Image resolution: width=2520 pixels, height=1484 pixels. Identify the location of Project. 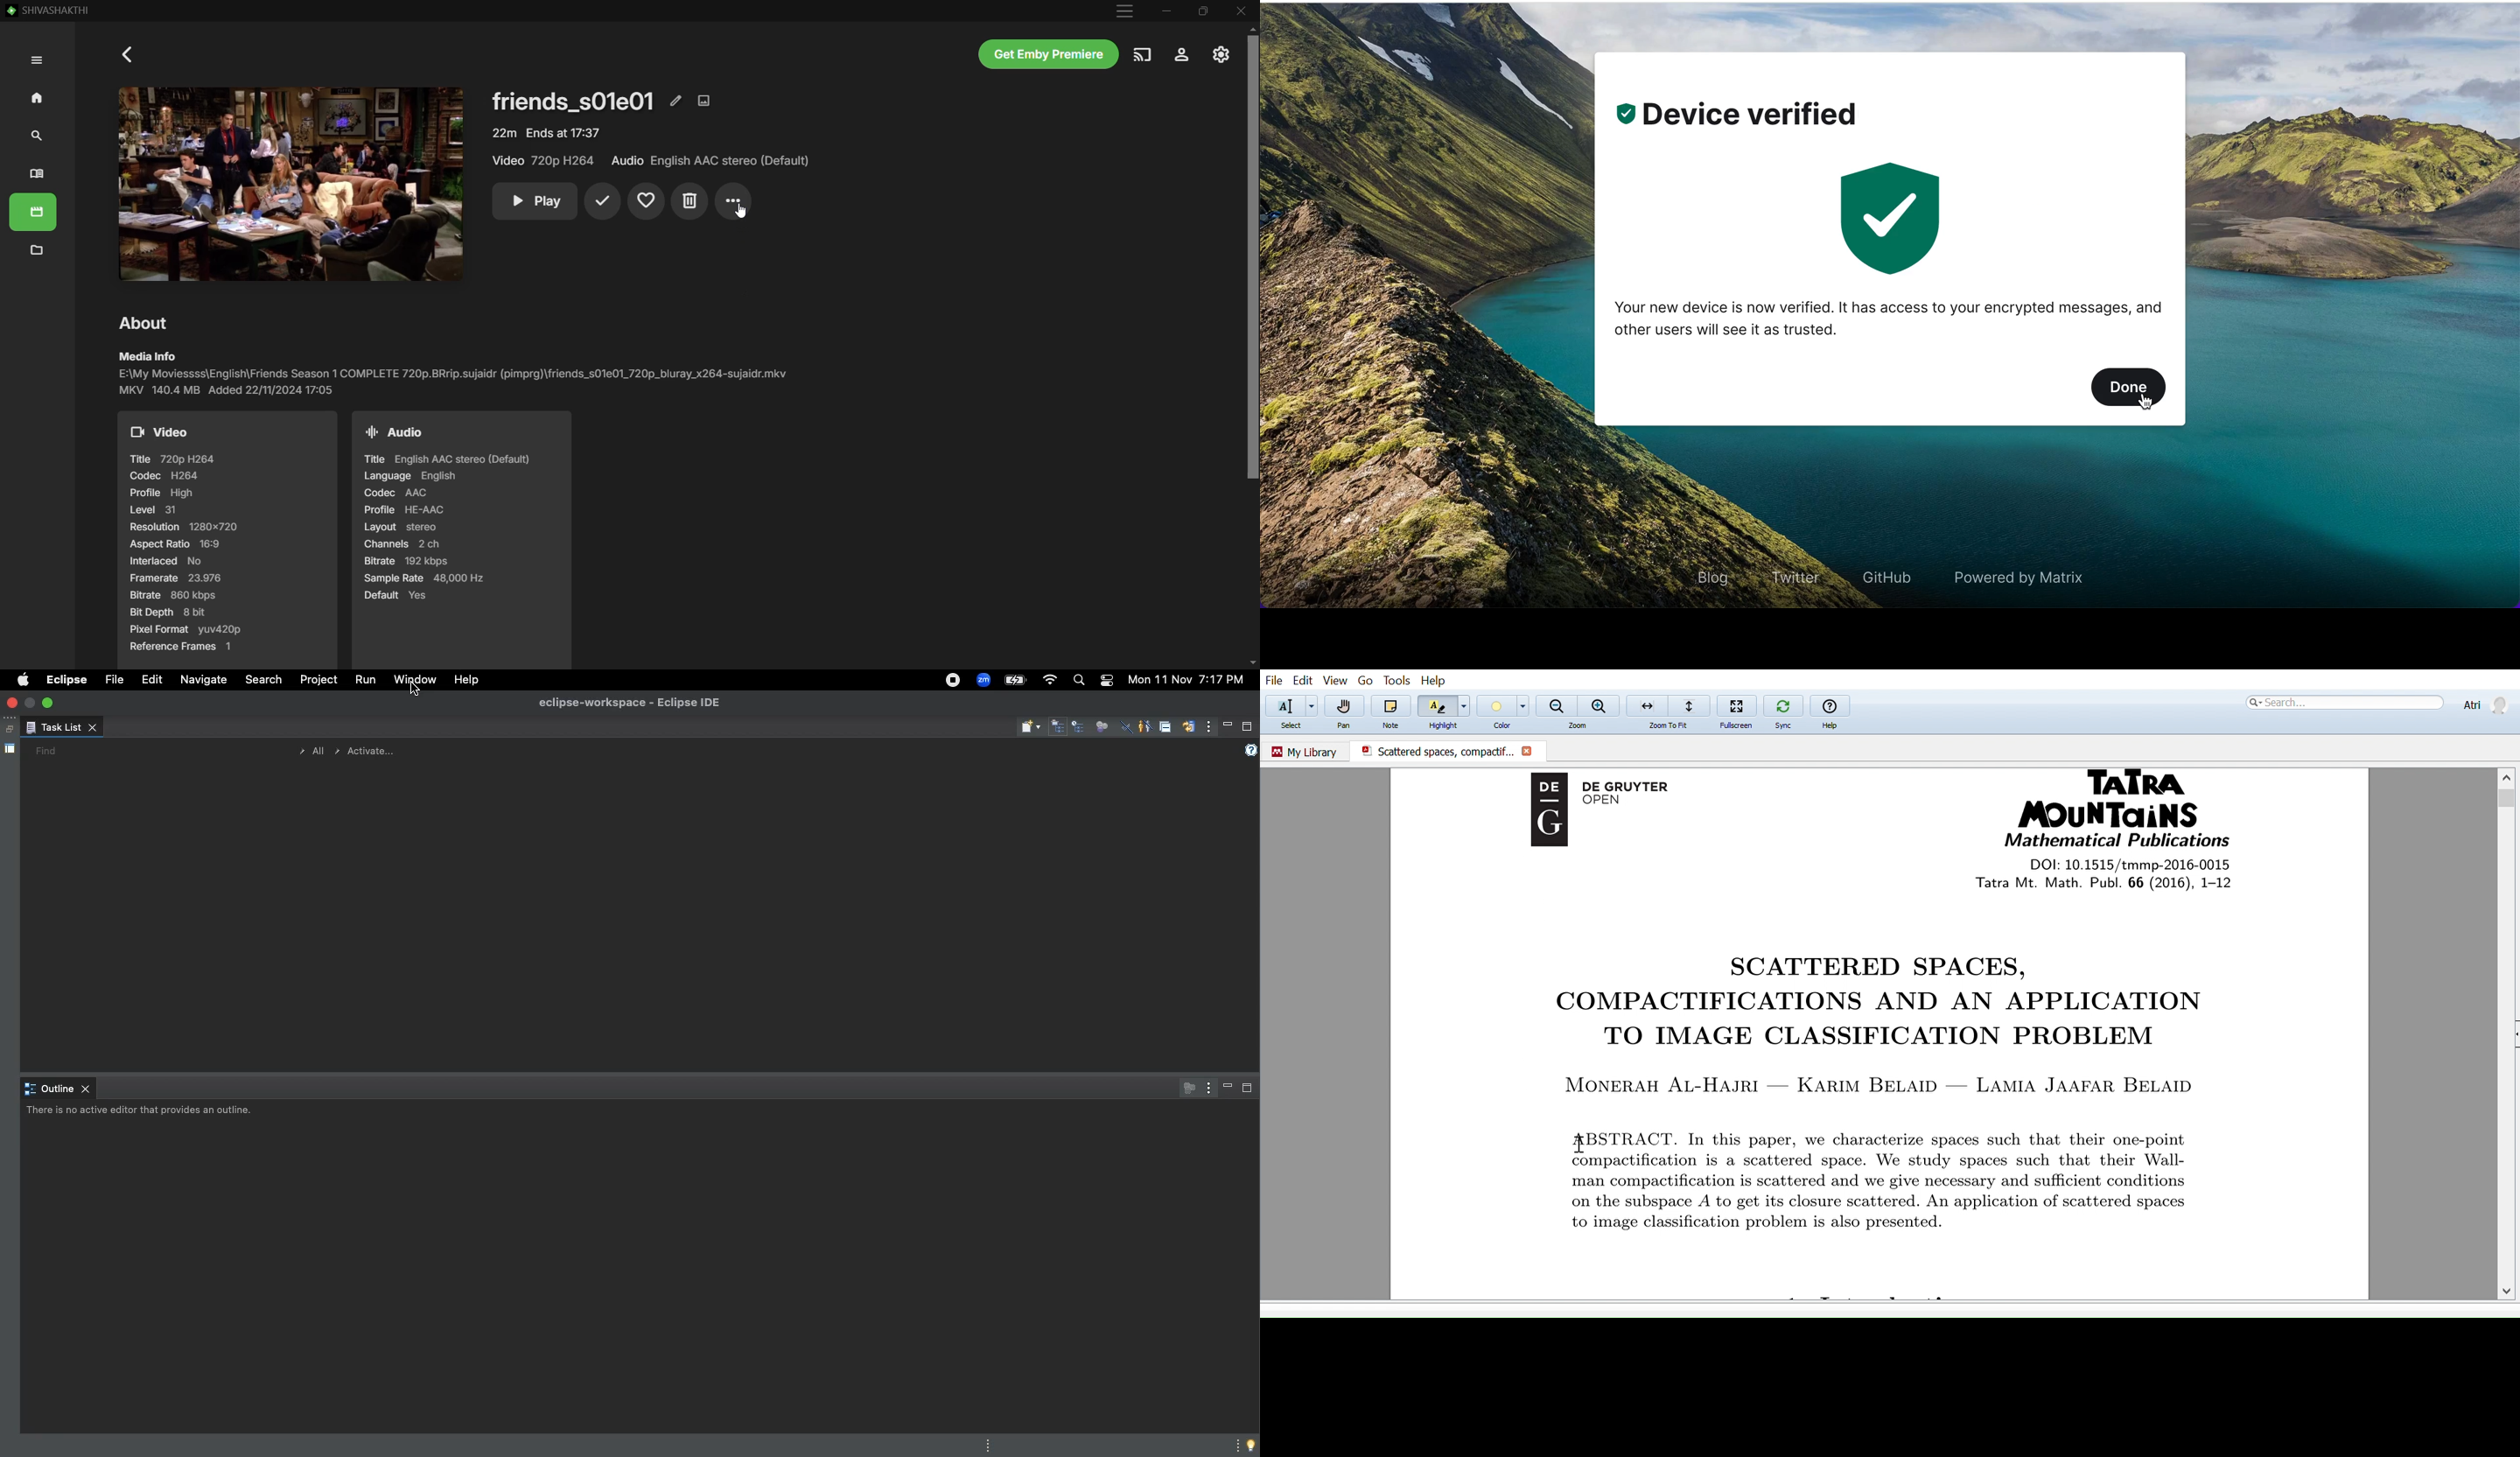
(316, 683).